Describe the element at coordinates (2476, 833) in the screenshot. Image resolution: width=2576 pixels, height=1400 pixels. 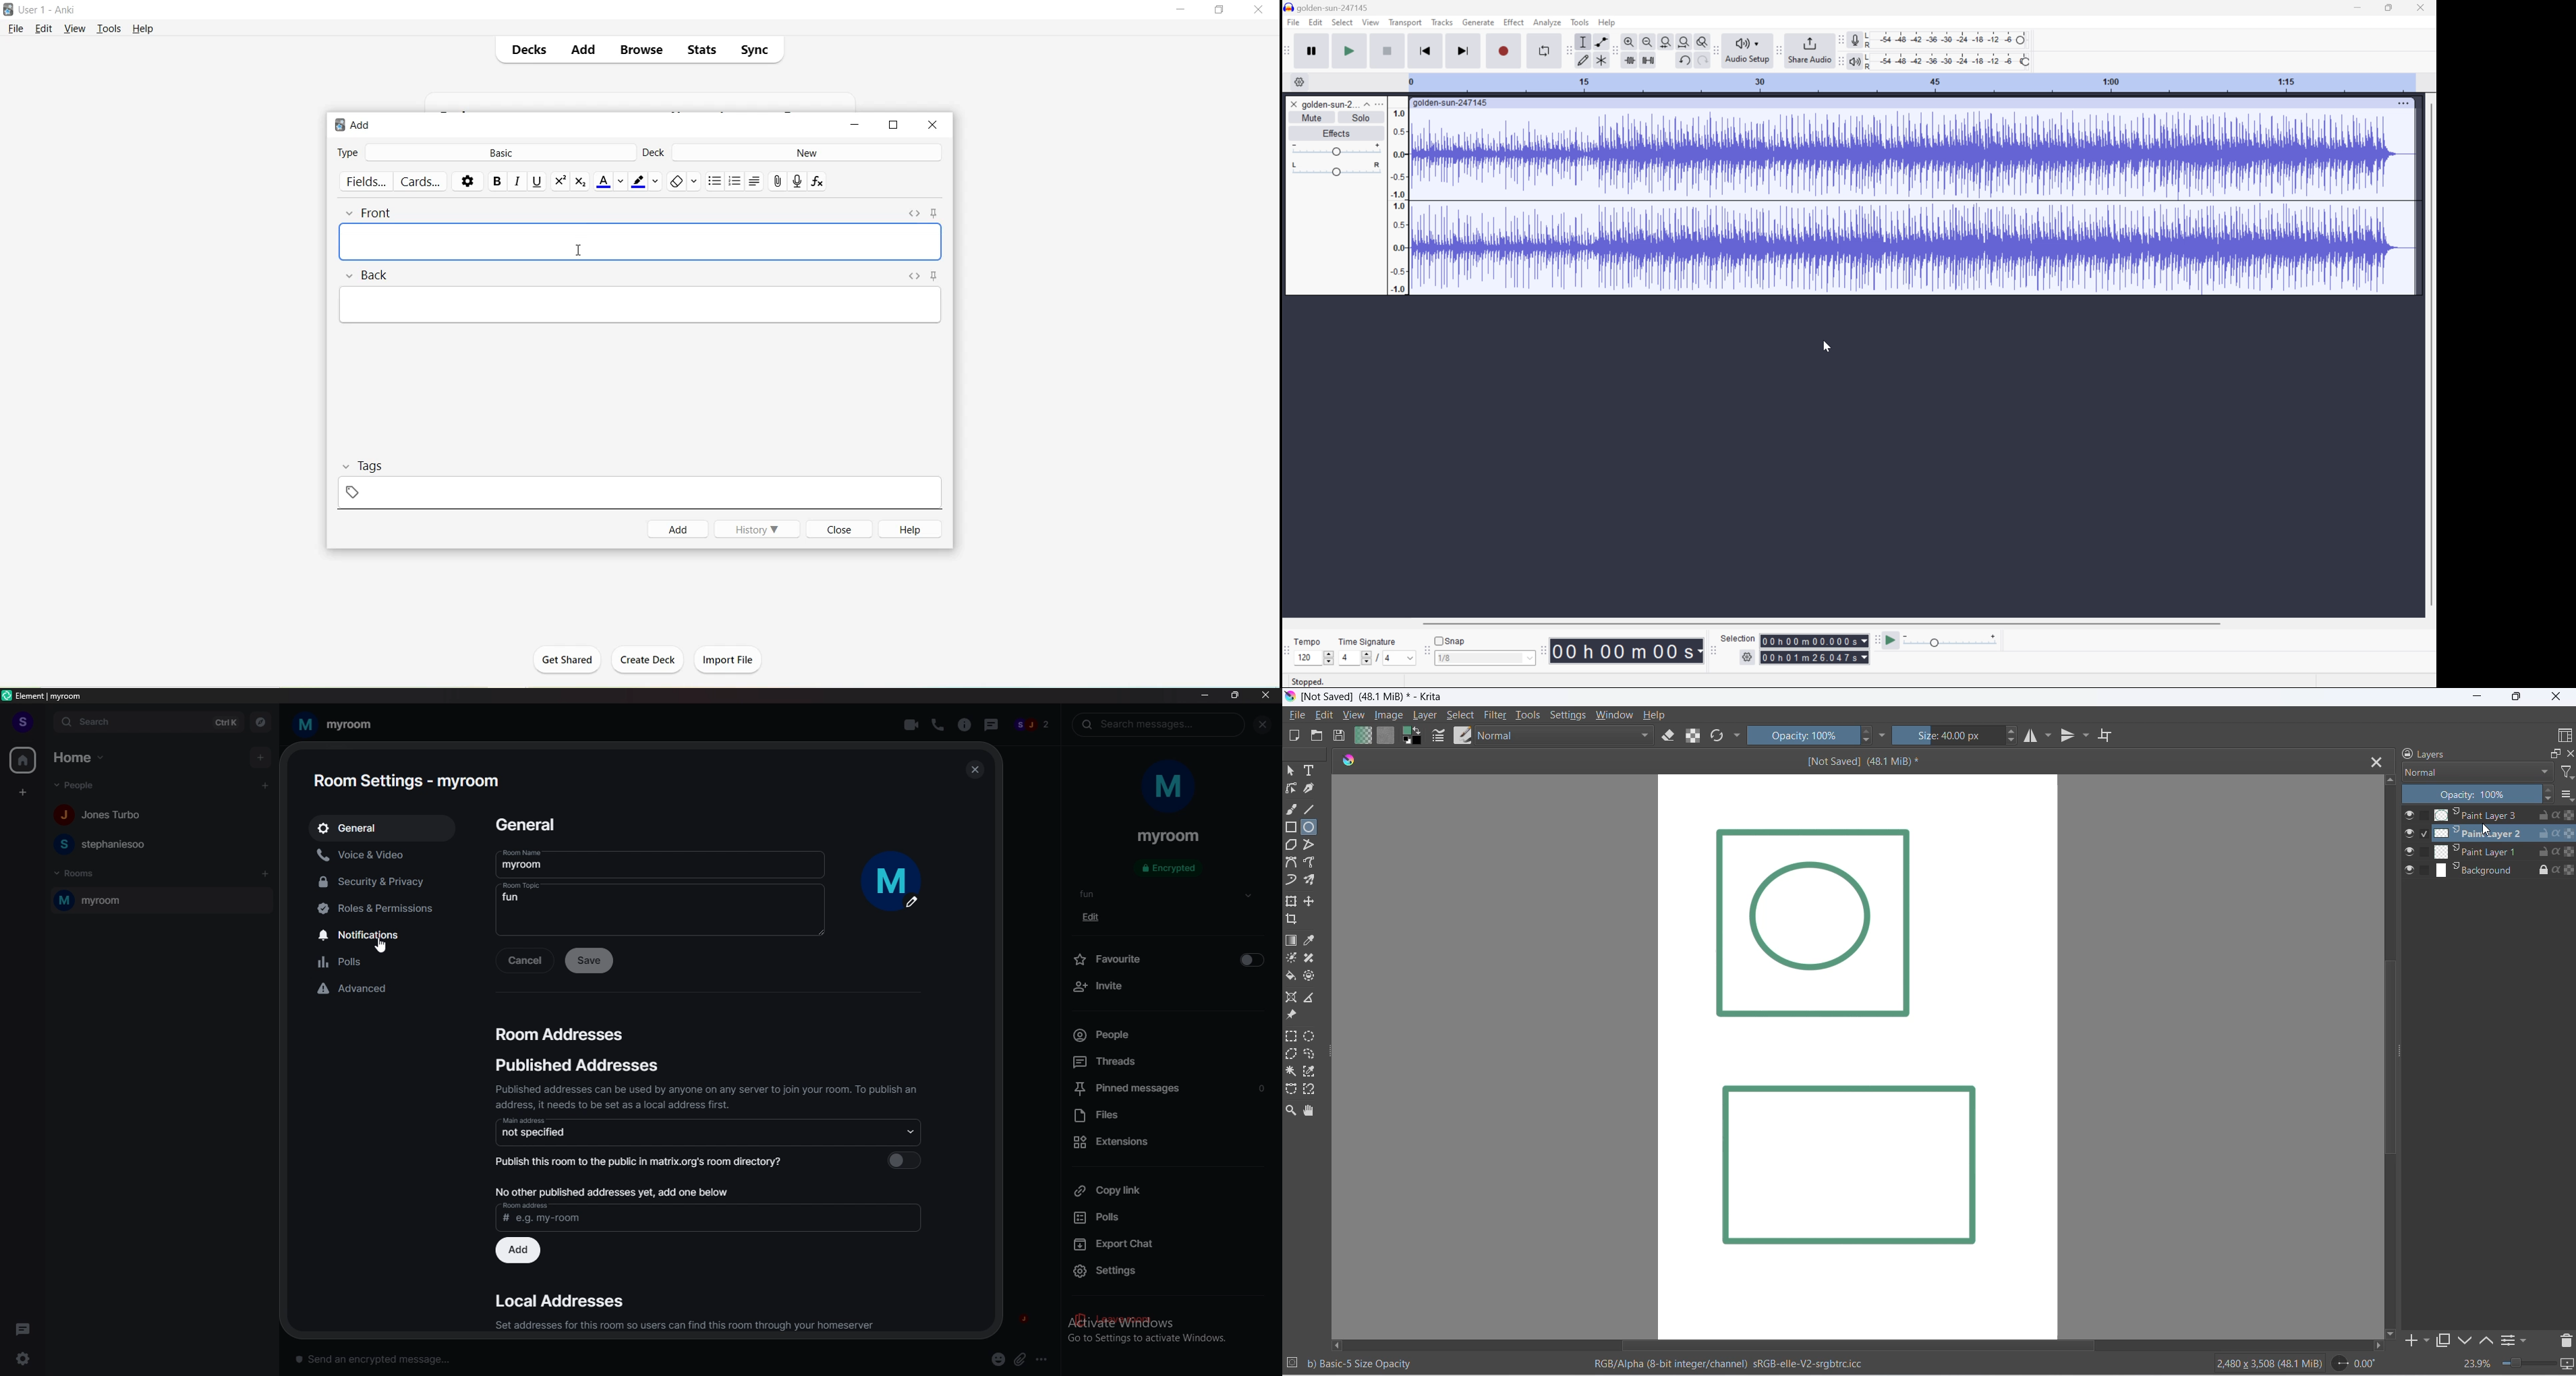
I see `paint layer 1` at that location.